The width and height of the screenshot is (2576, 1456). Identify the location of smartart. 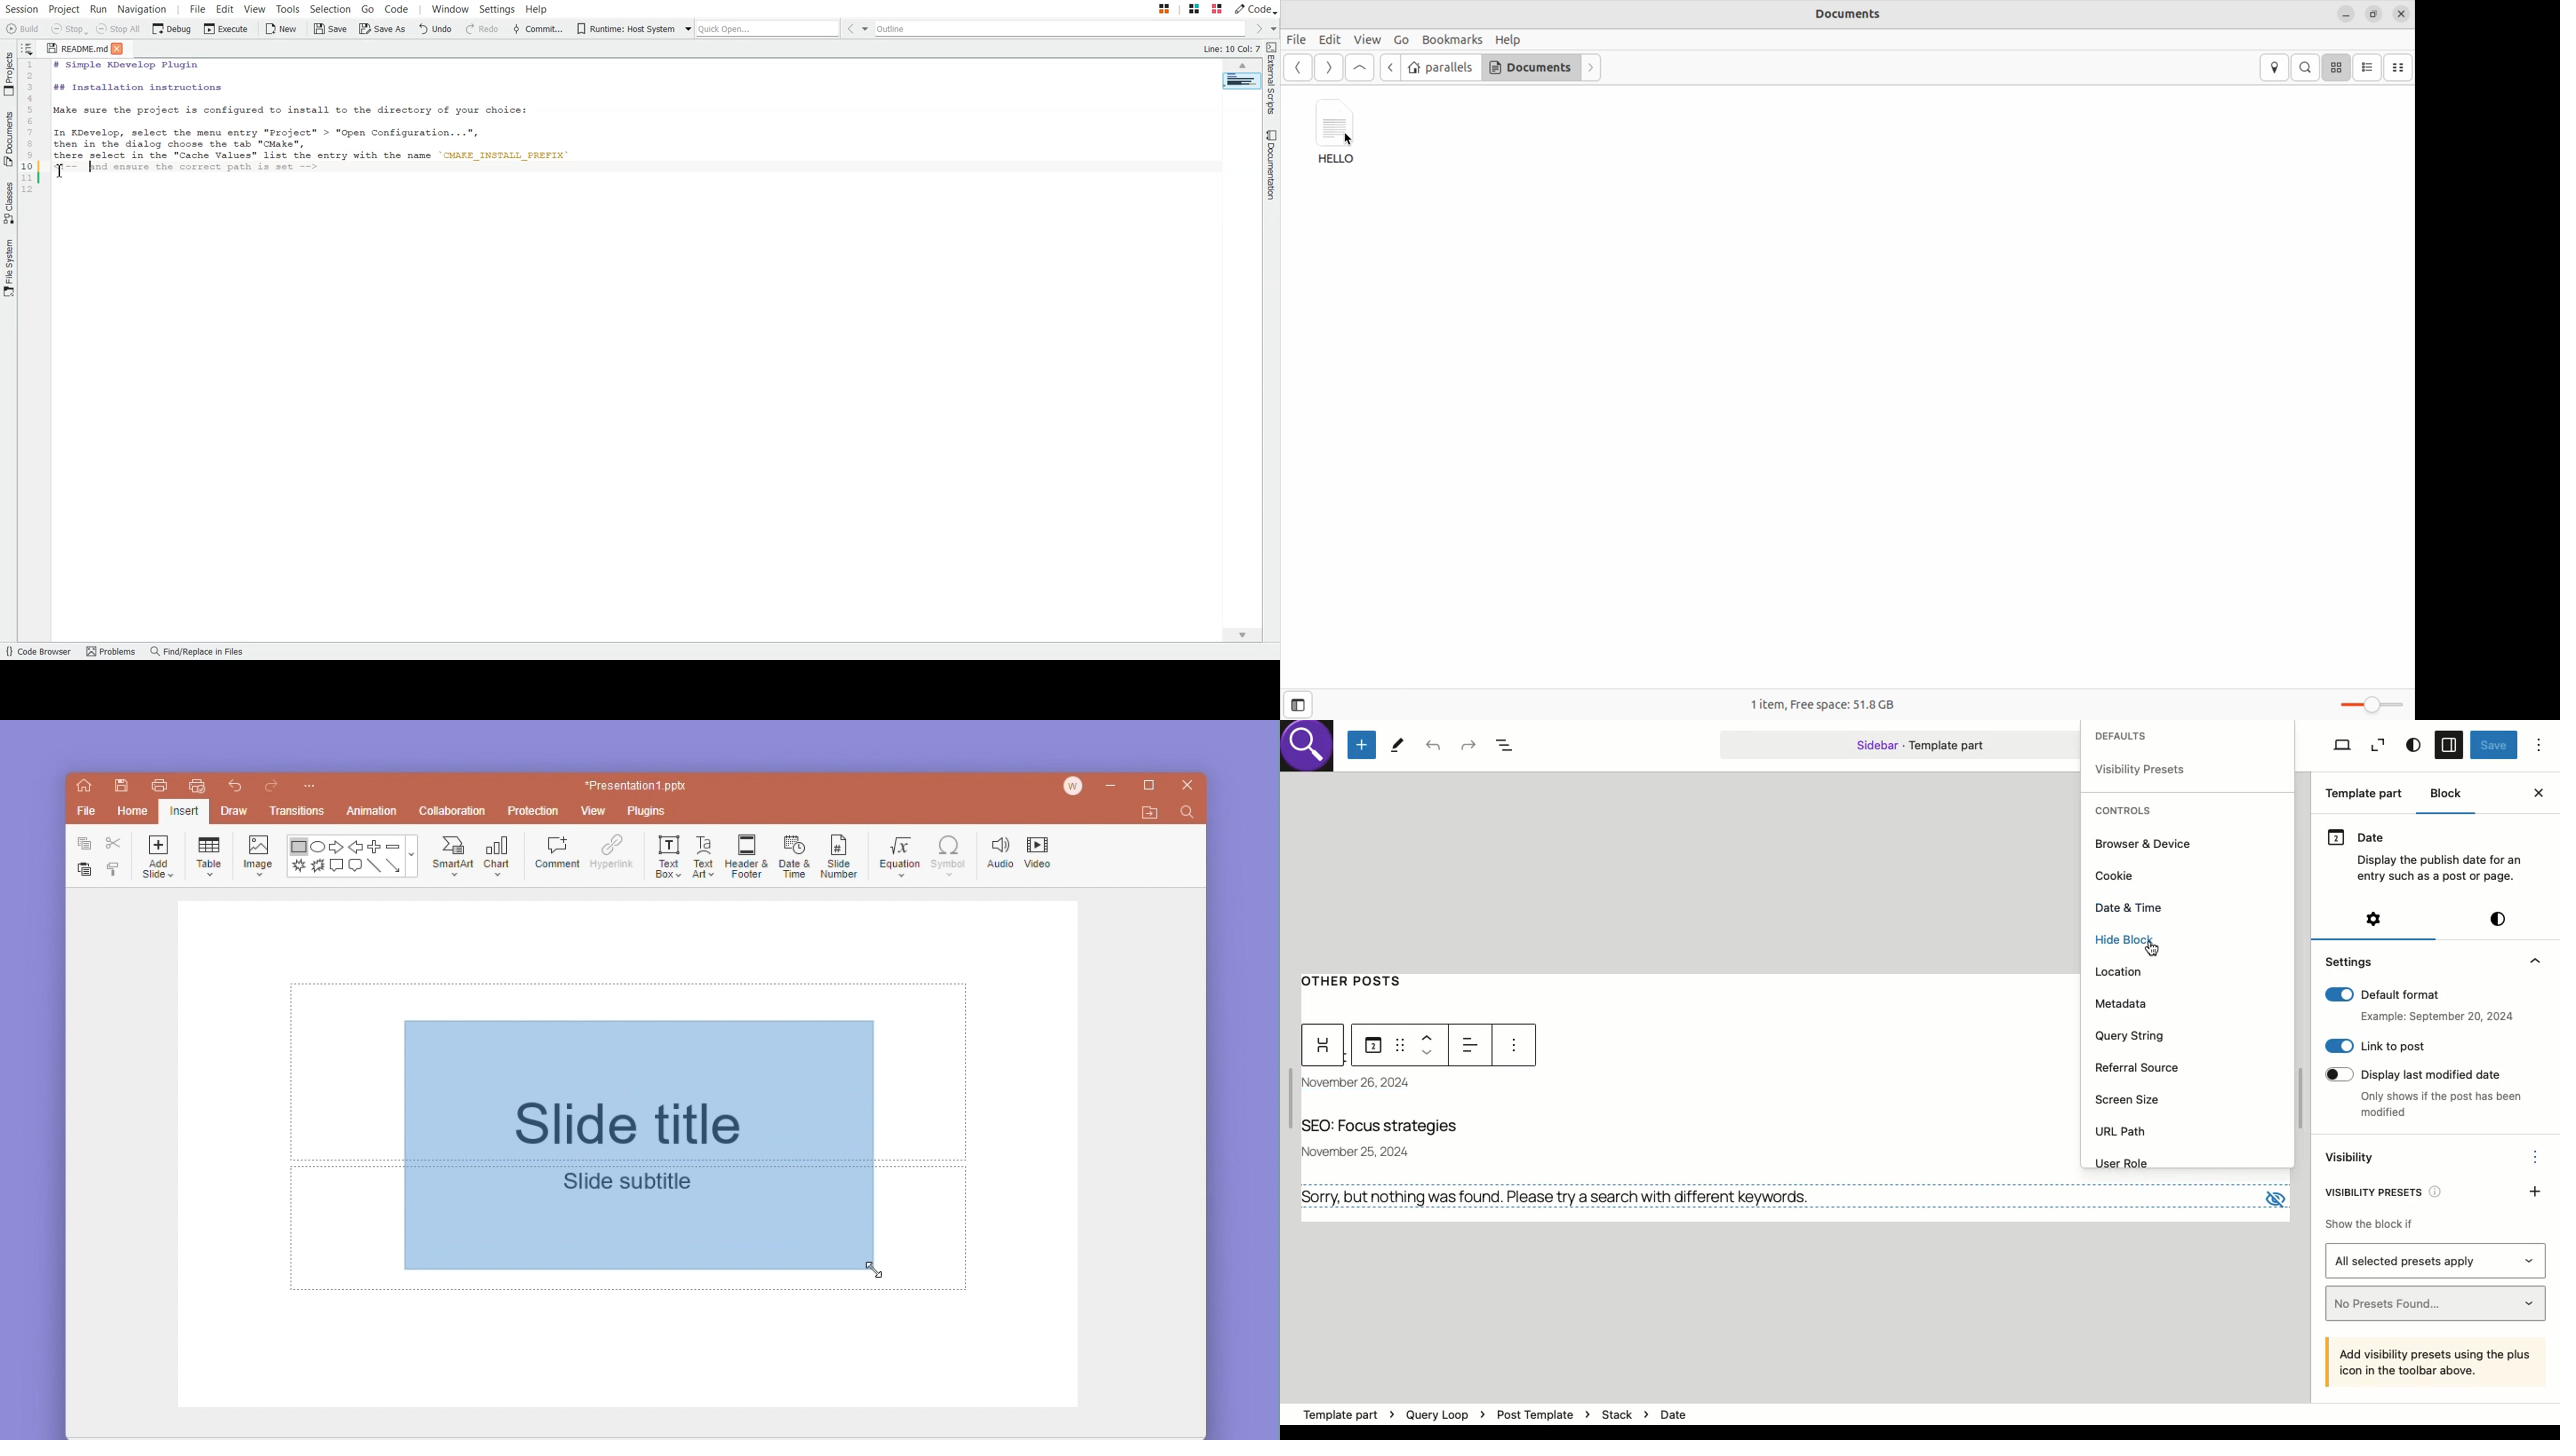
(454, 855).